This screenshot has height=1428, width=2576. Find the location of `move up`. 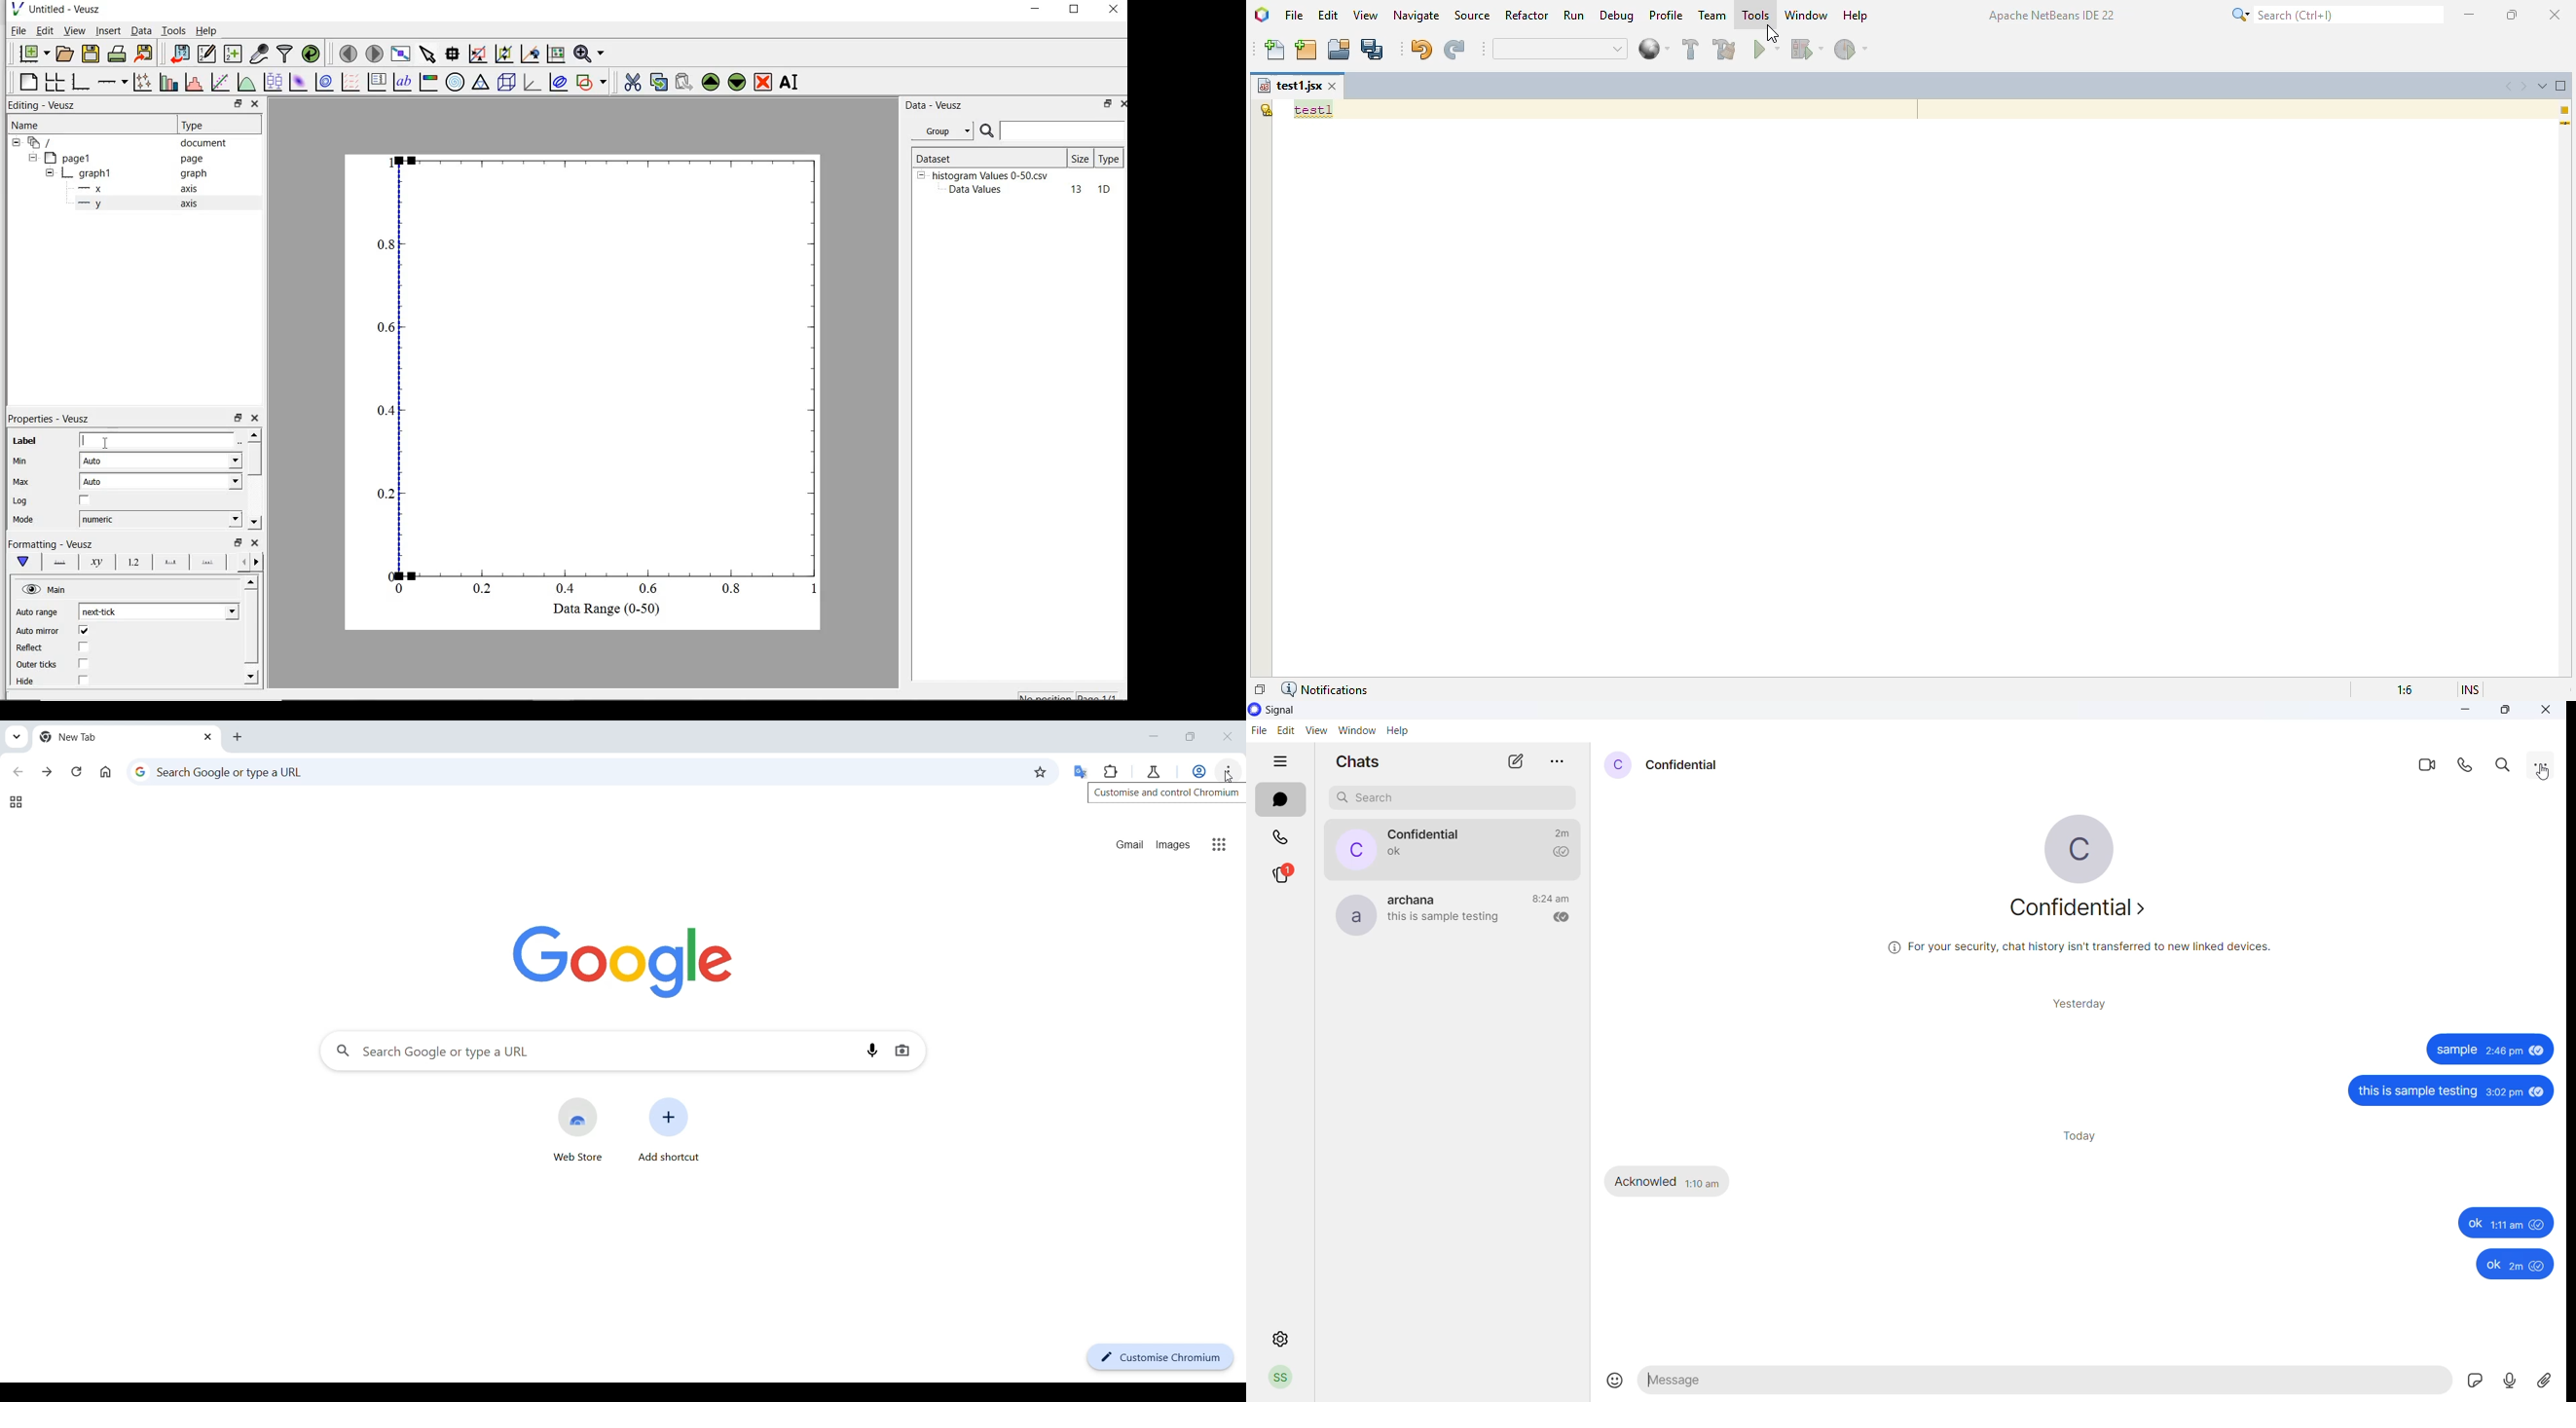

move up is located at coordinates (254, 434).